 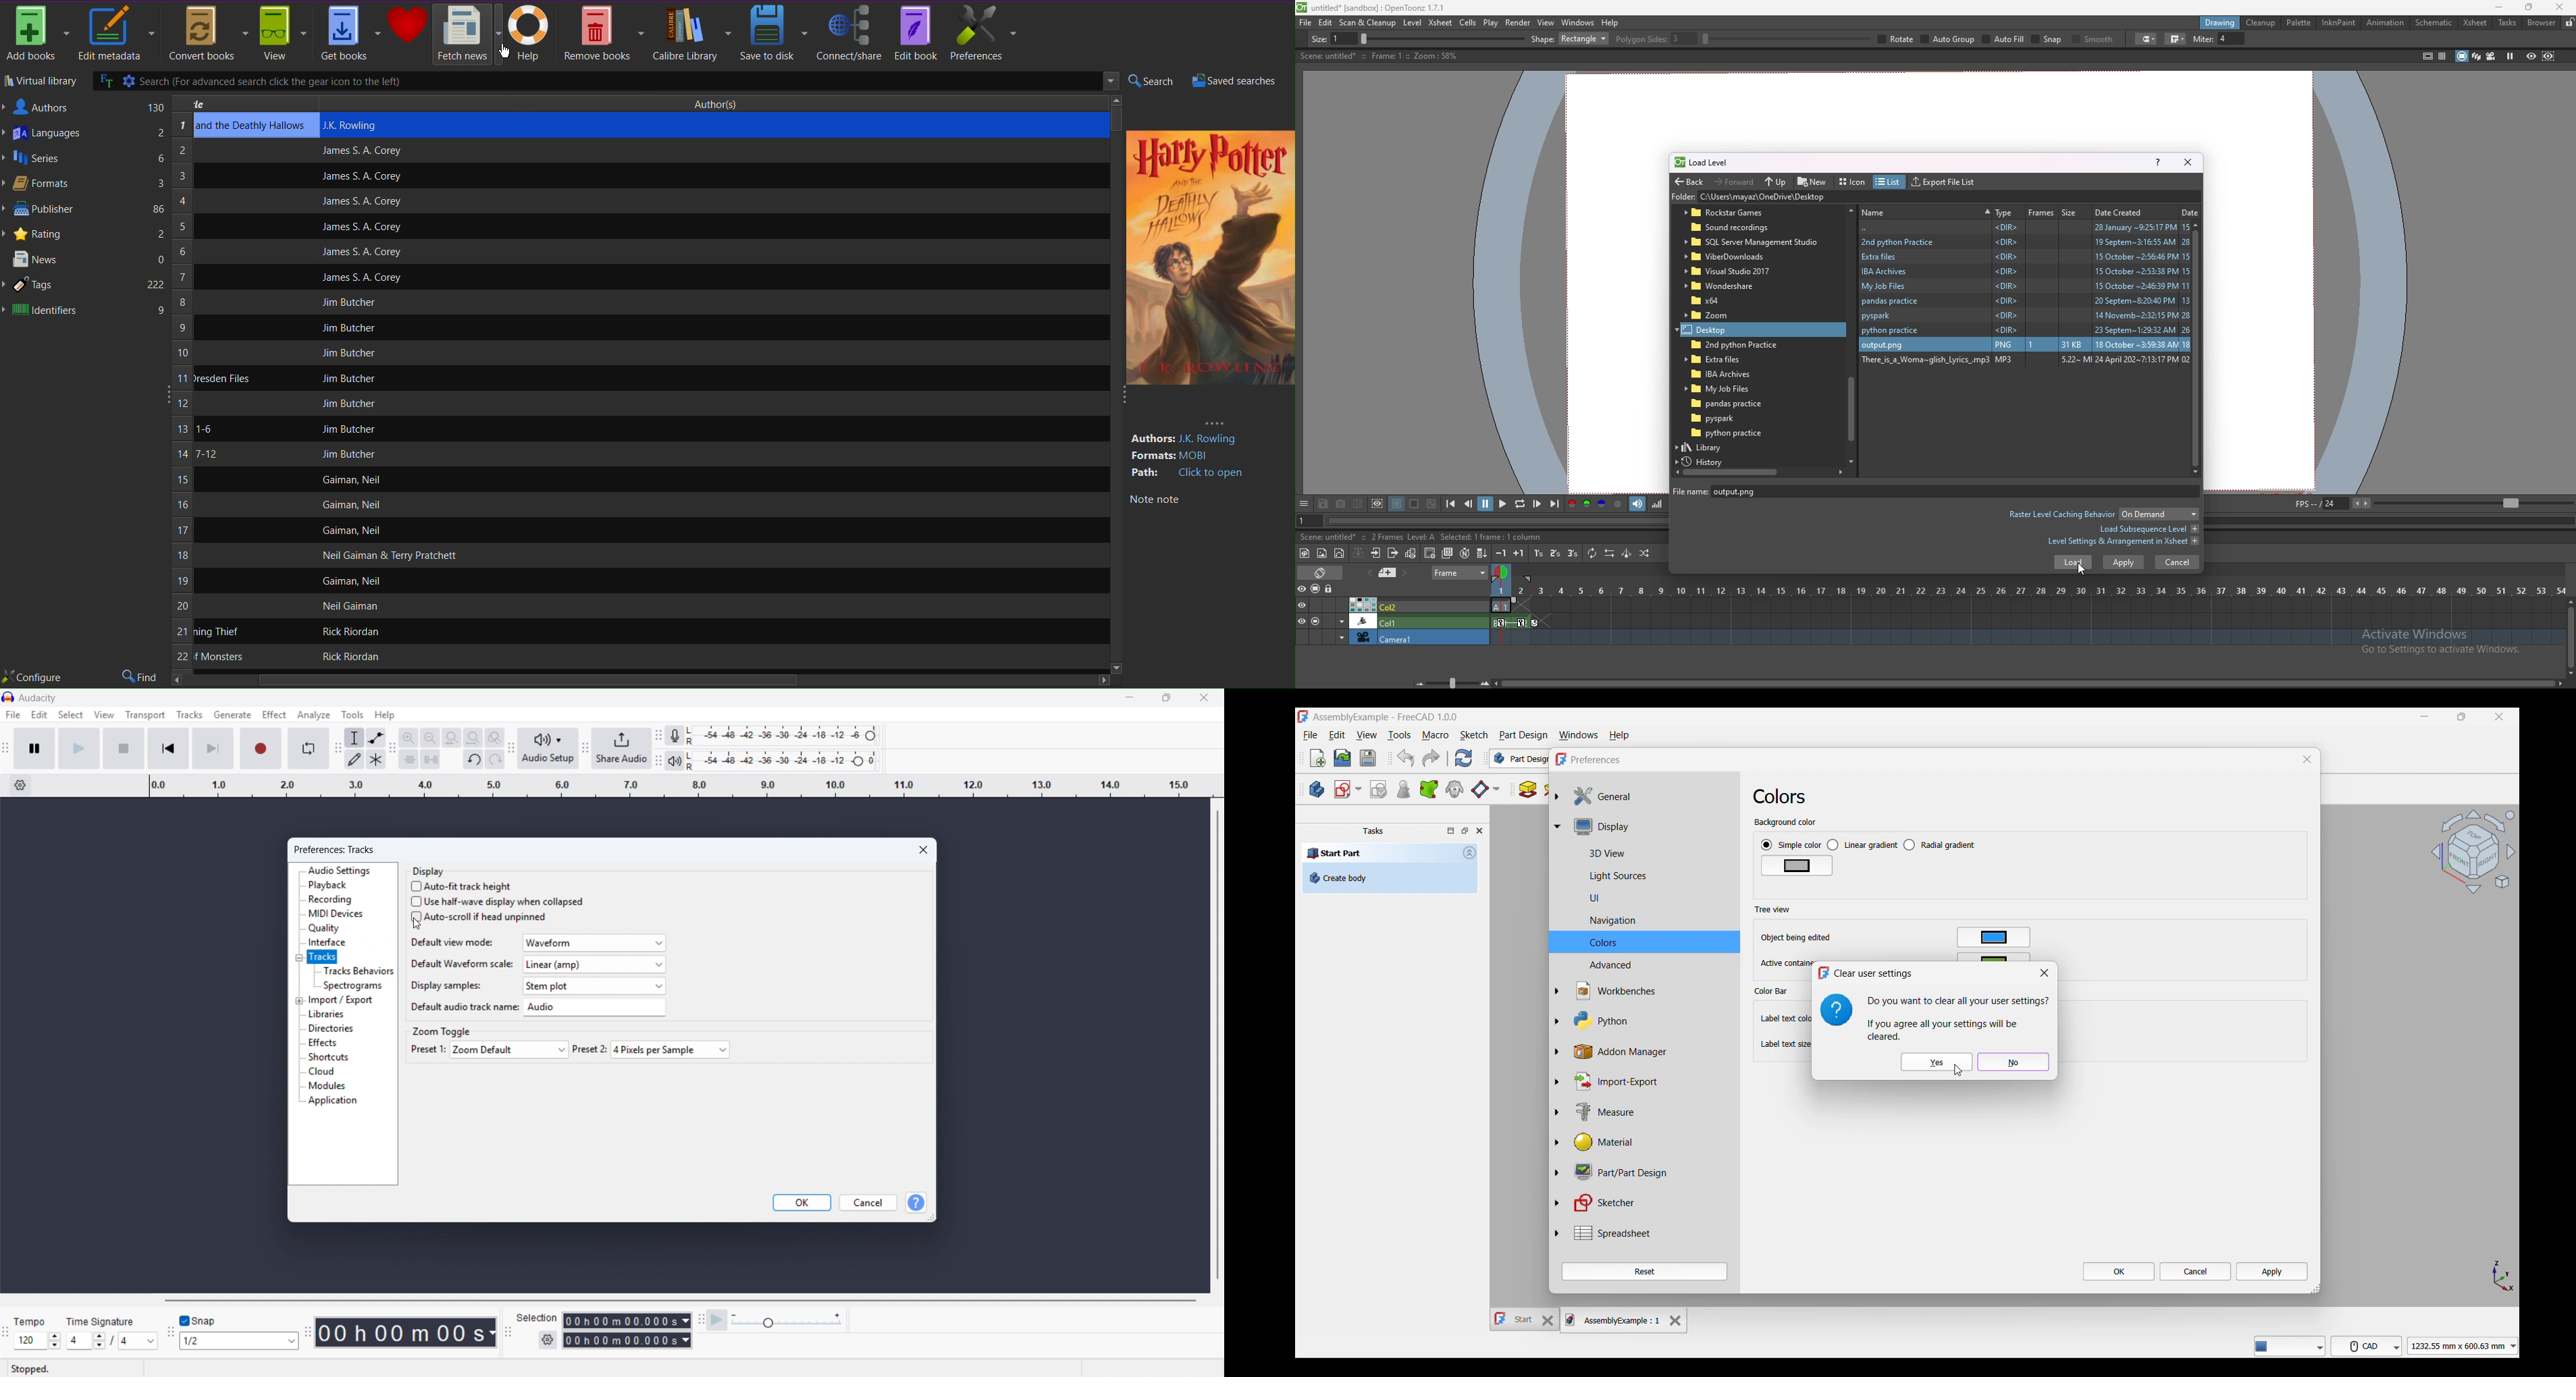 What do you see at coordinates (346, 631) in the screenshot?
I see `Rick Riordan` at bounding box center [346, 631].